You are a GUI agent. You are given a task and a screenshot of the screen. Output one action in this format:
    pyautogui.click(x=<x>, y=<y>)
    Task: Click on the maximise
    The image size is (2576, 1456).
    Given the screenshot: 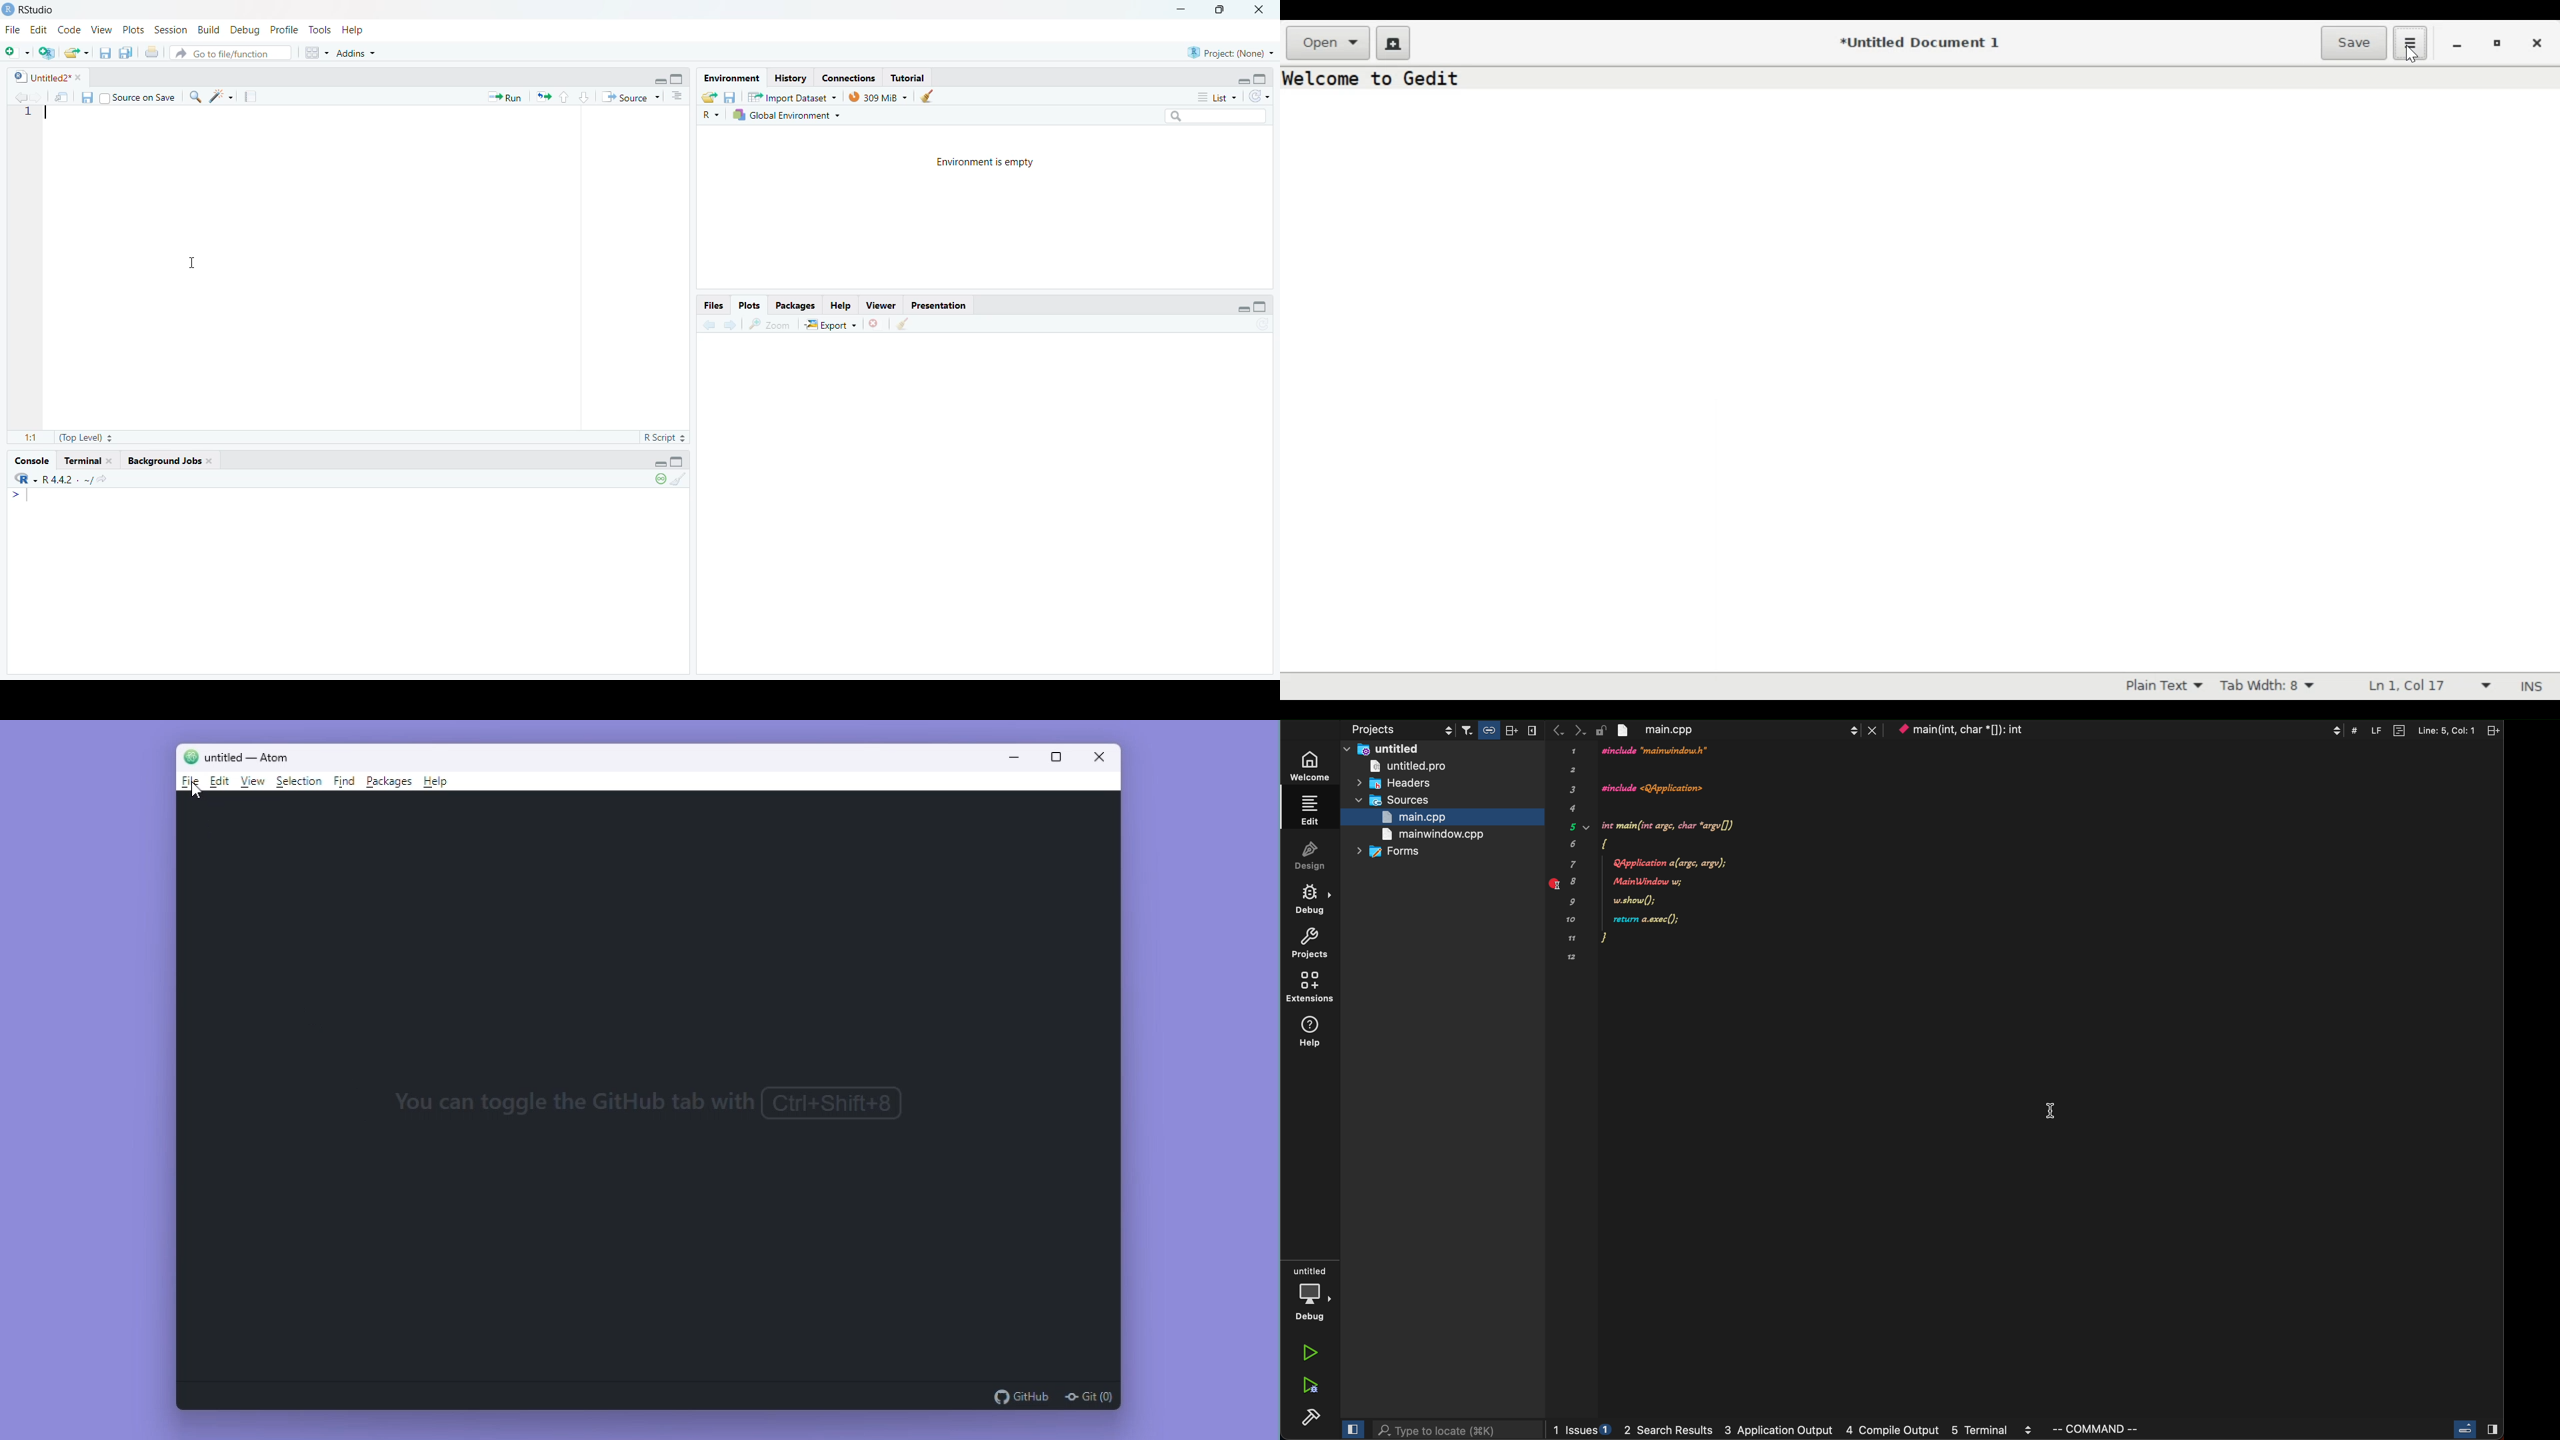 What is the action you would take?
    pyautogui.click(x=678, y=78)
    